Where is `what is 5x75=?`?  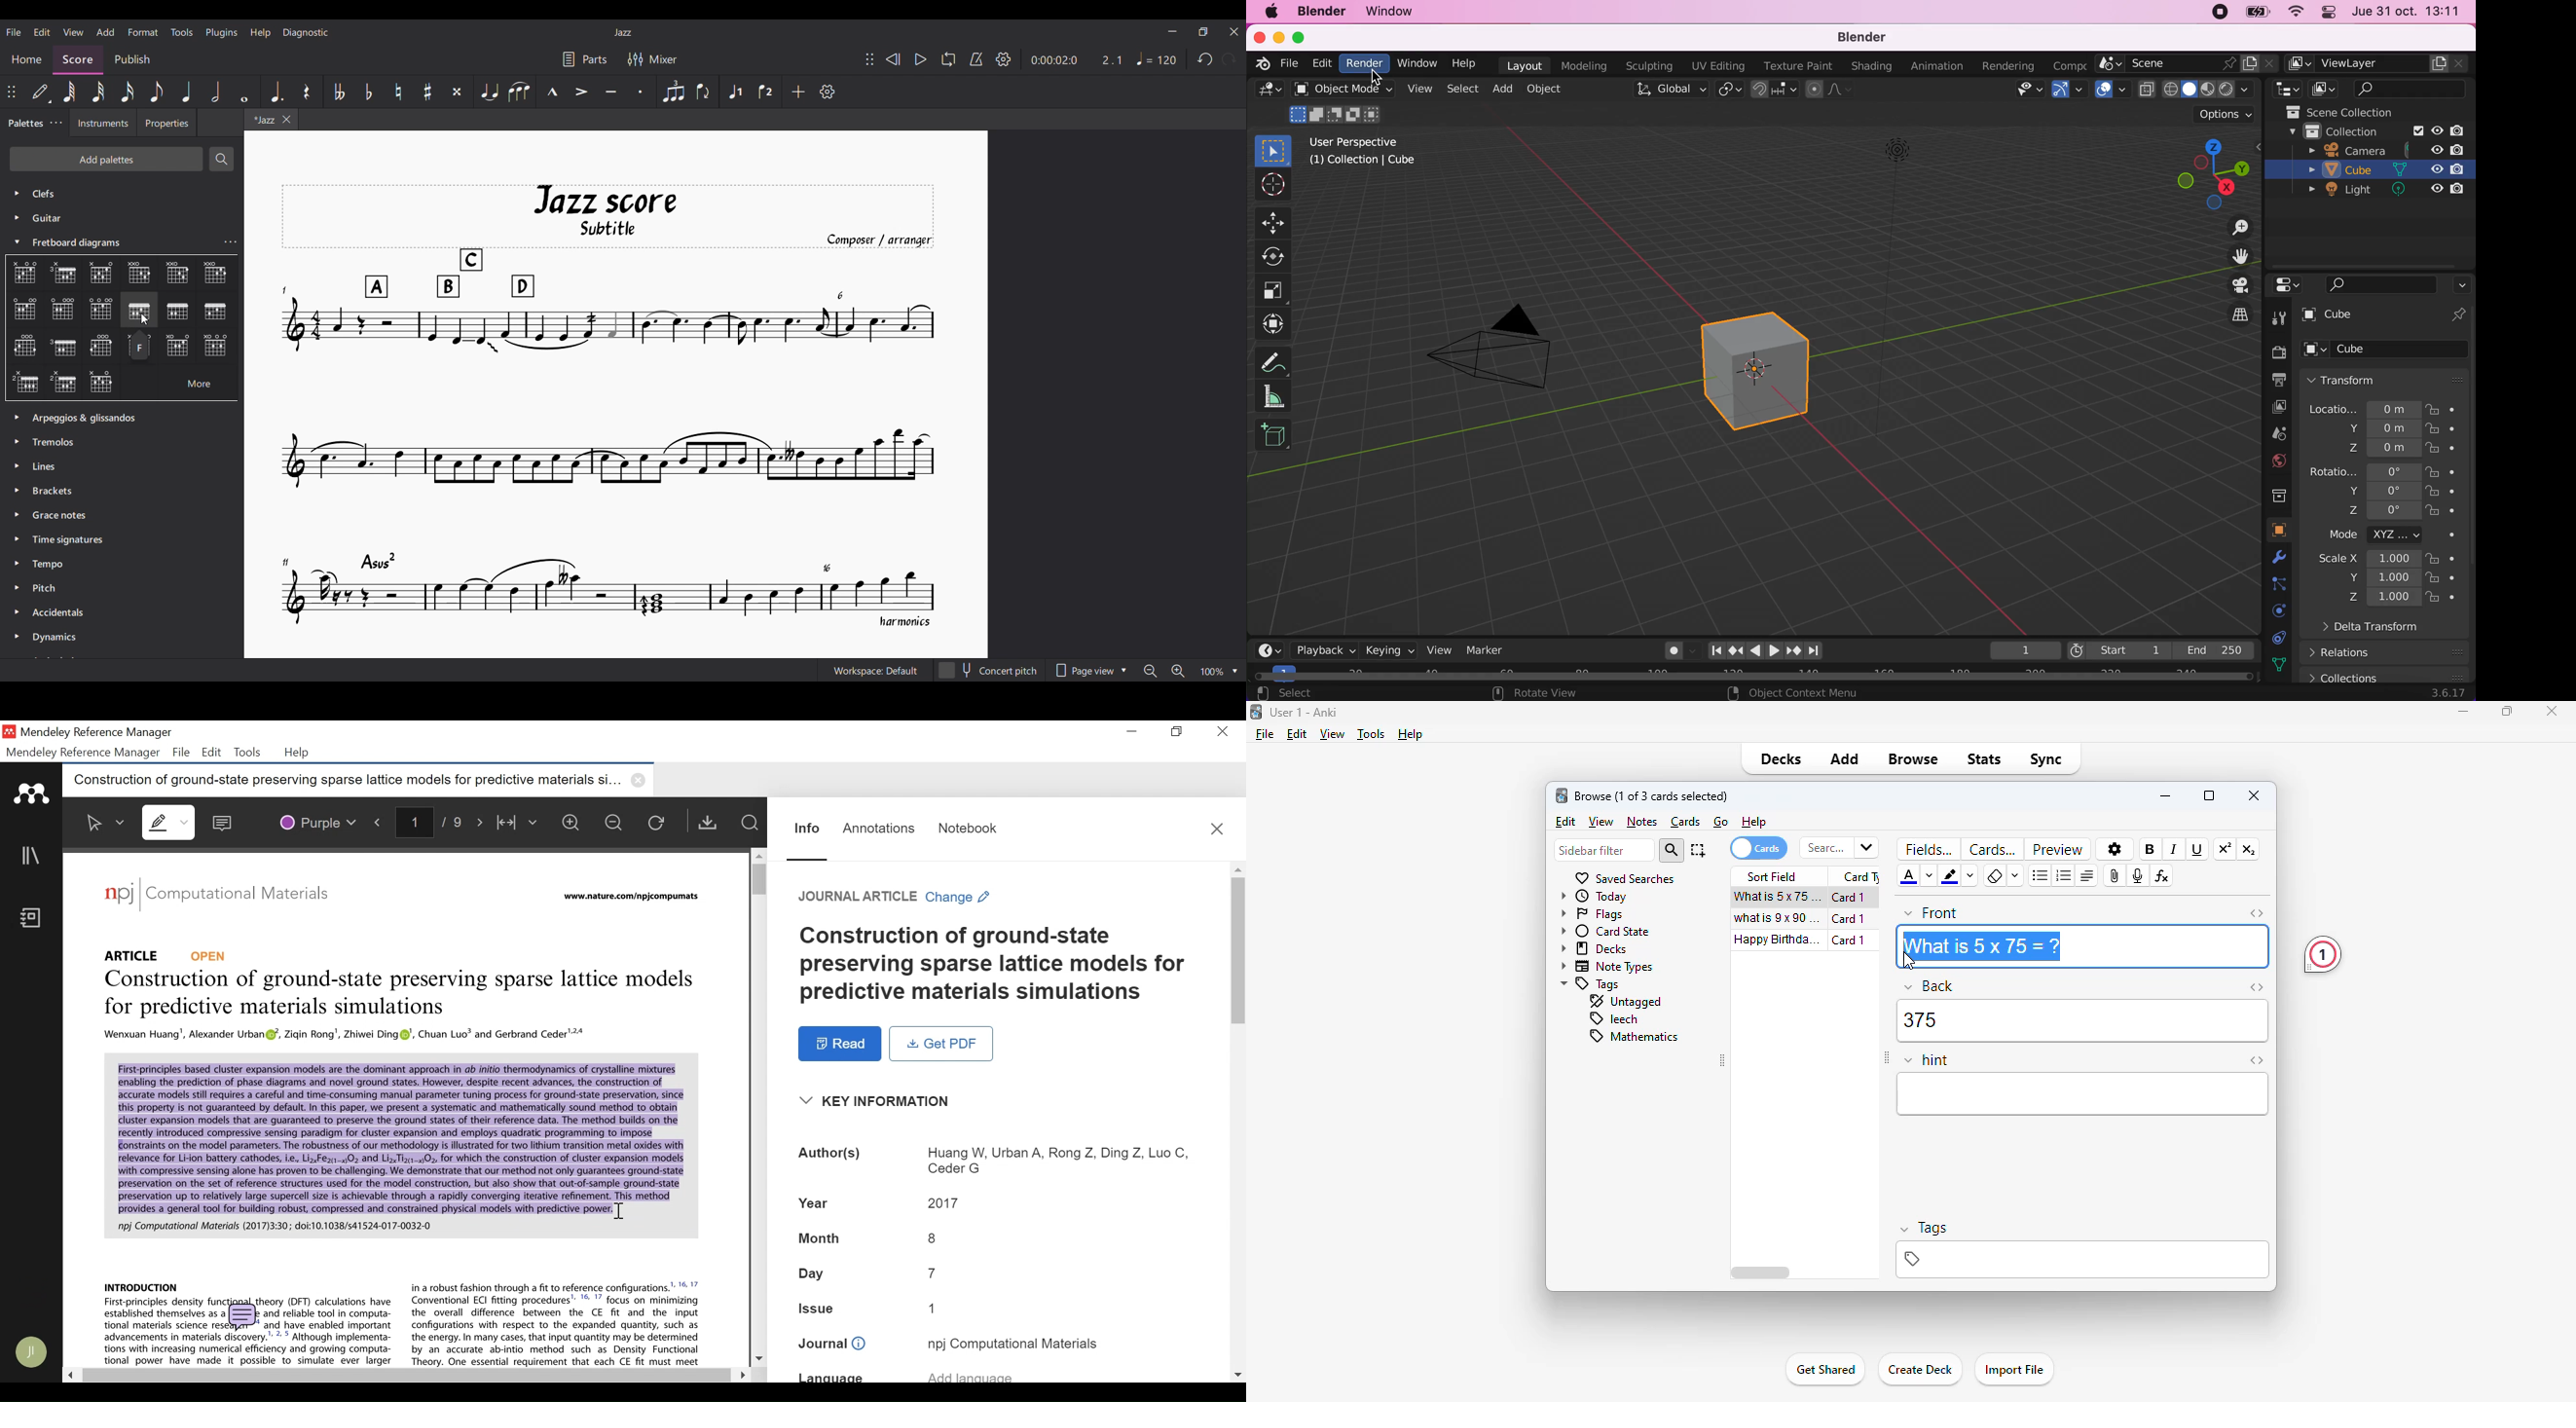 what is 5x75=? is located at coordinates (1778, 897).